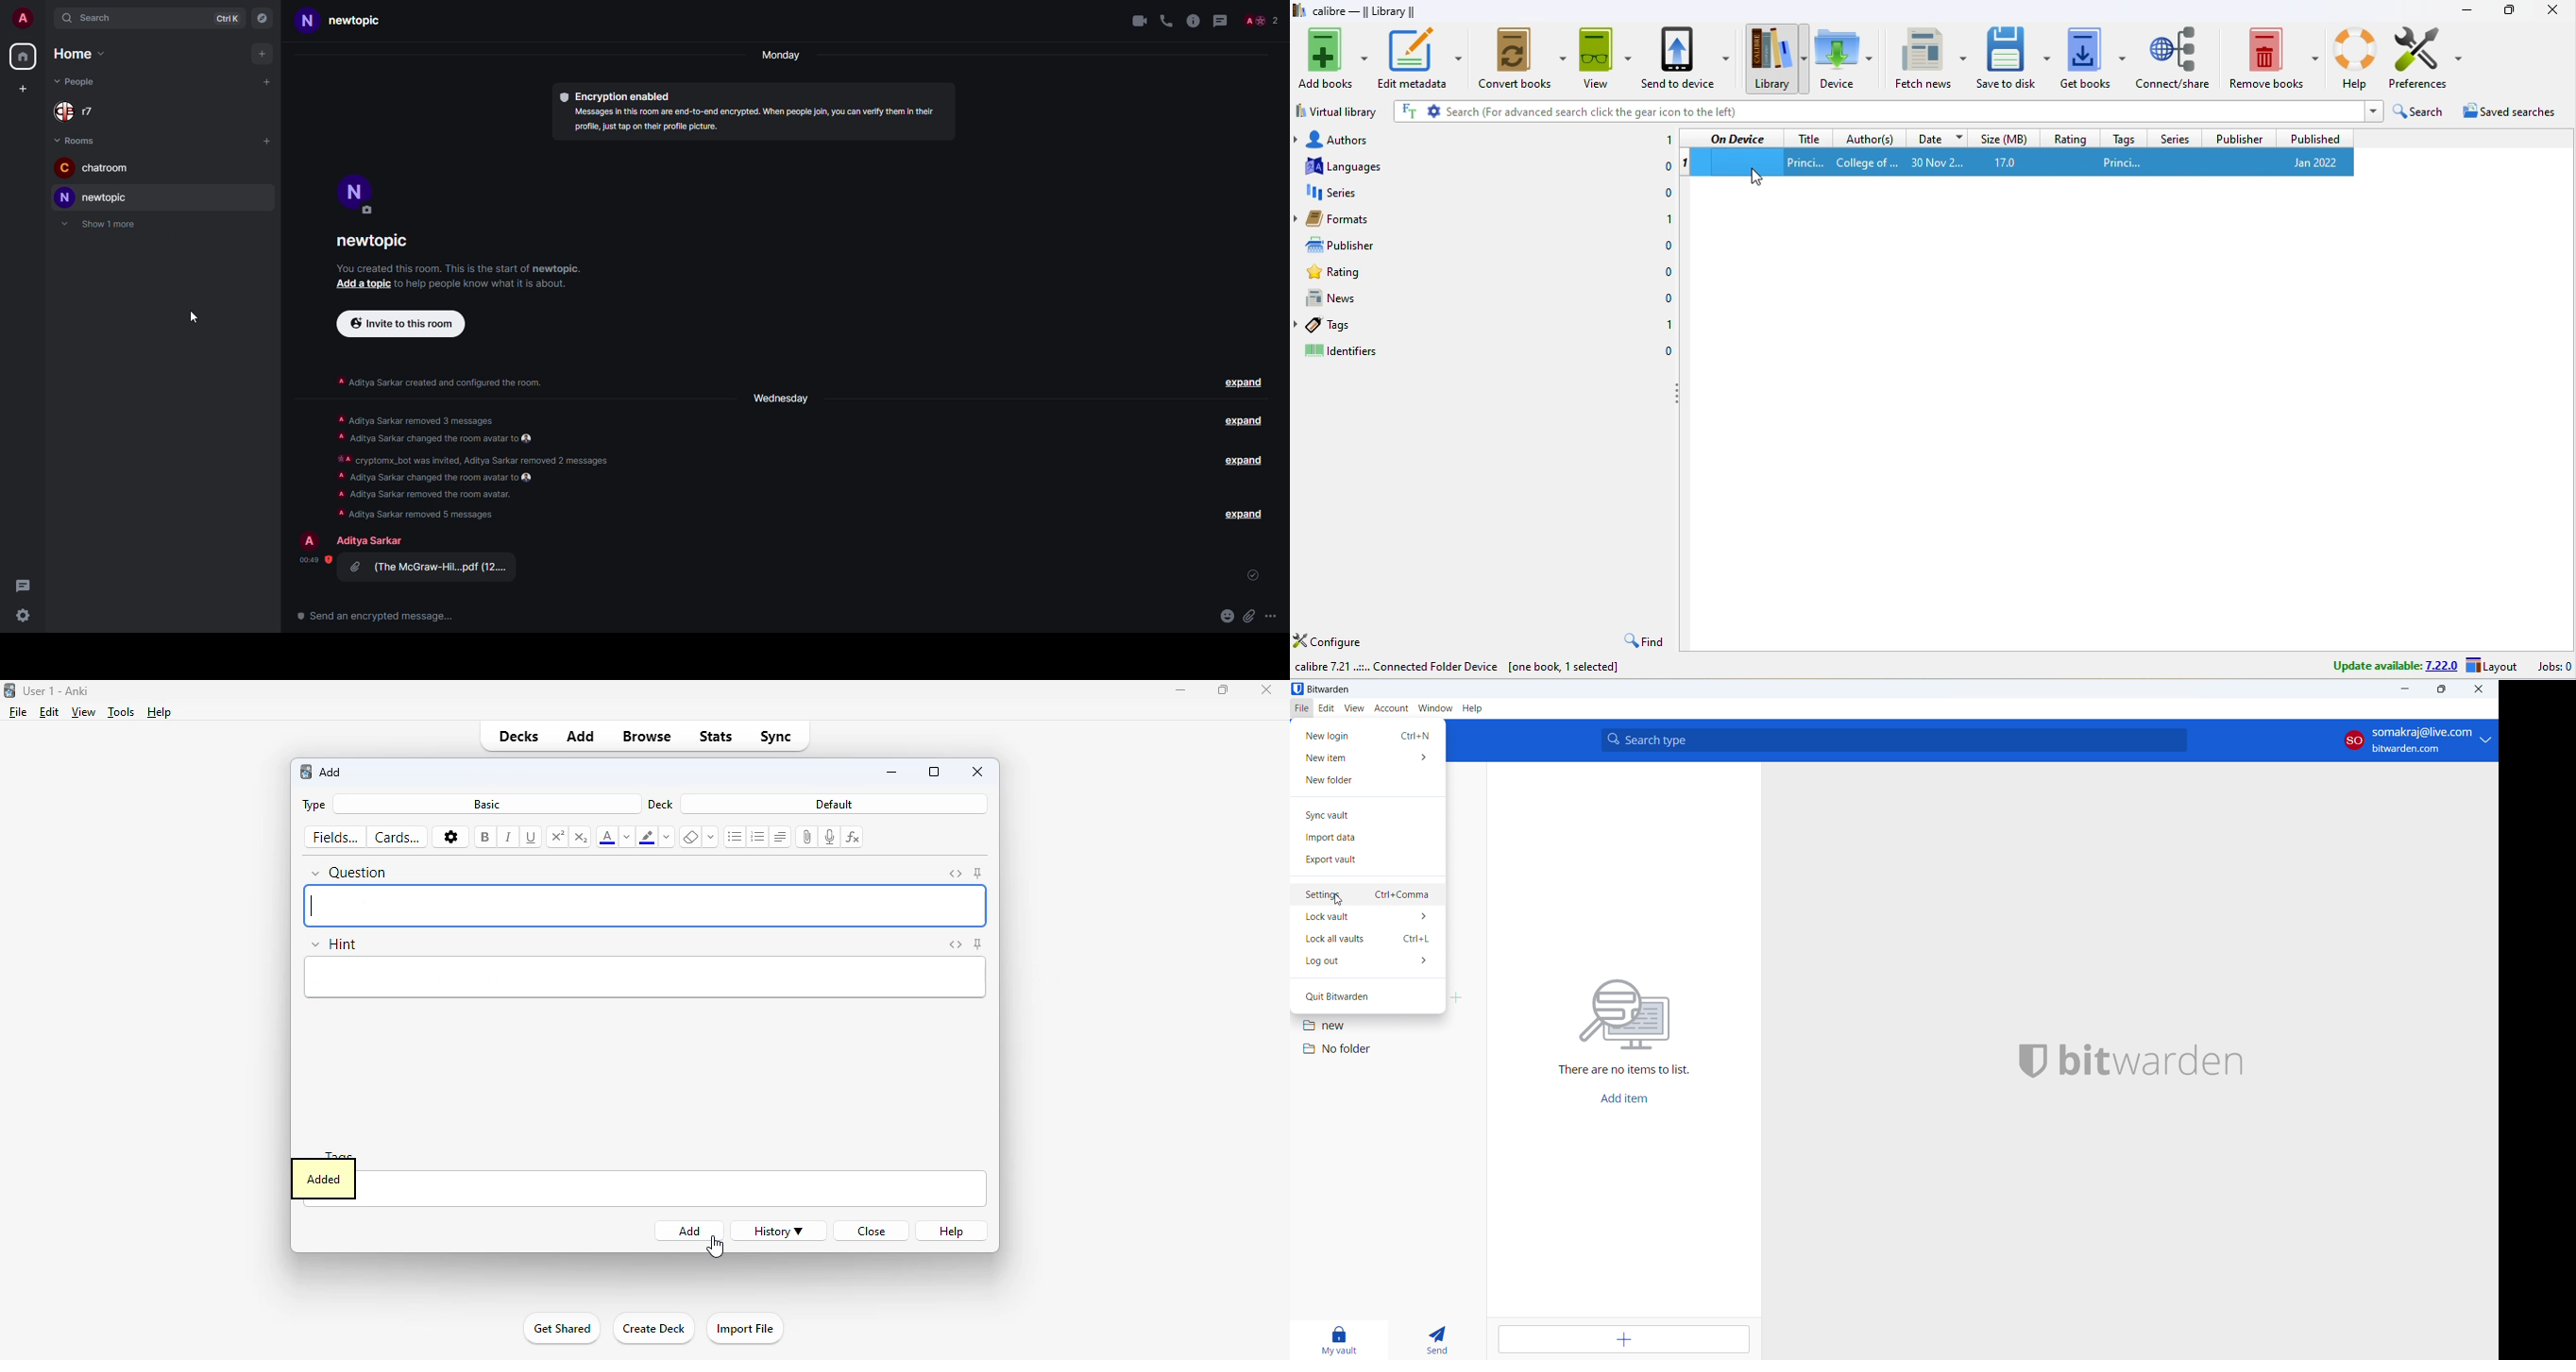  I want to click on settings, so click(1434, 111).